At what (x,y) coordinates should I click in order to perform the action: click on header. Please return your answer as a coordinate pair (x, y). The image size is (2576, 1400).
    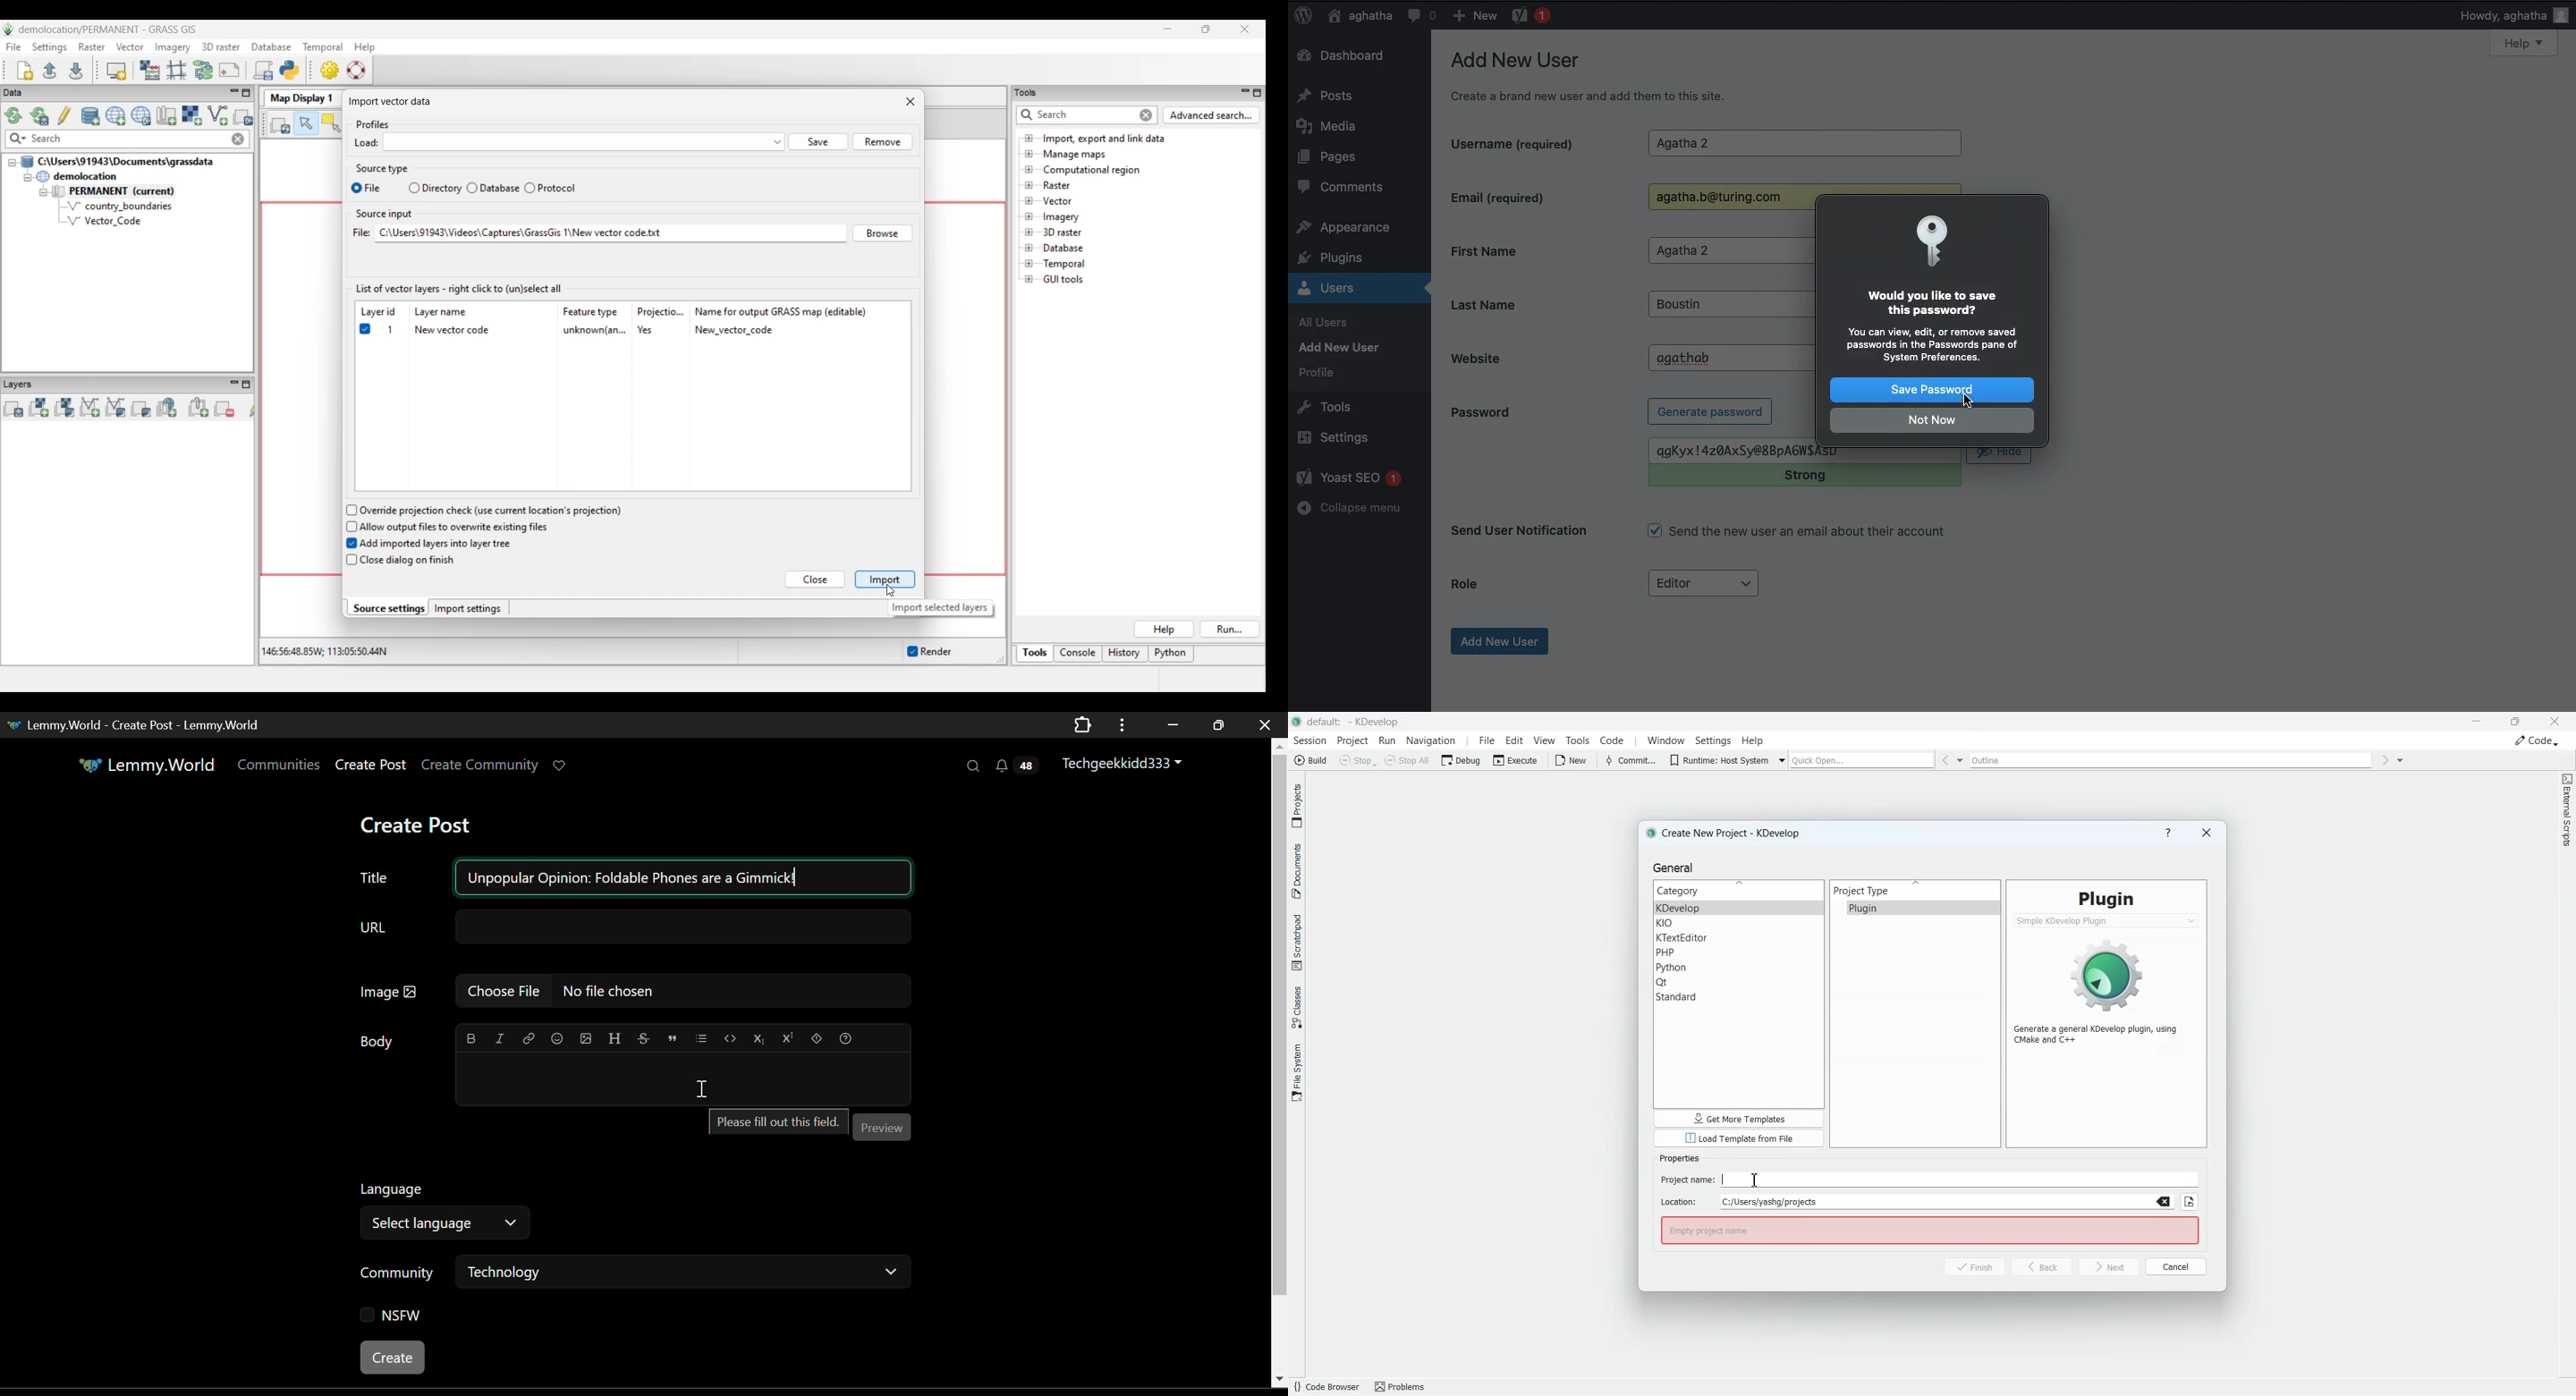
    Looking at the image, I should click on (614, 1036).